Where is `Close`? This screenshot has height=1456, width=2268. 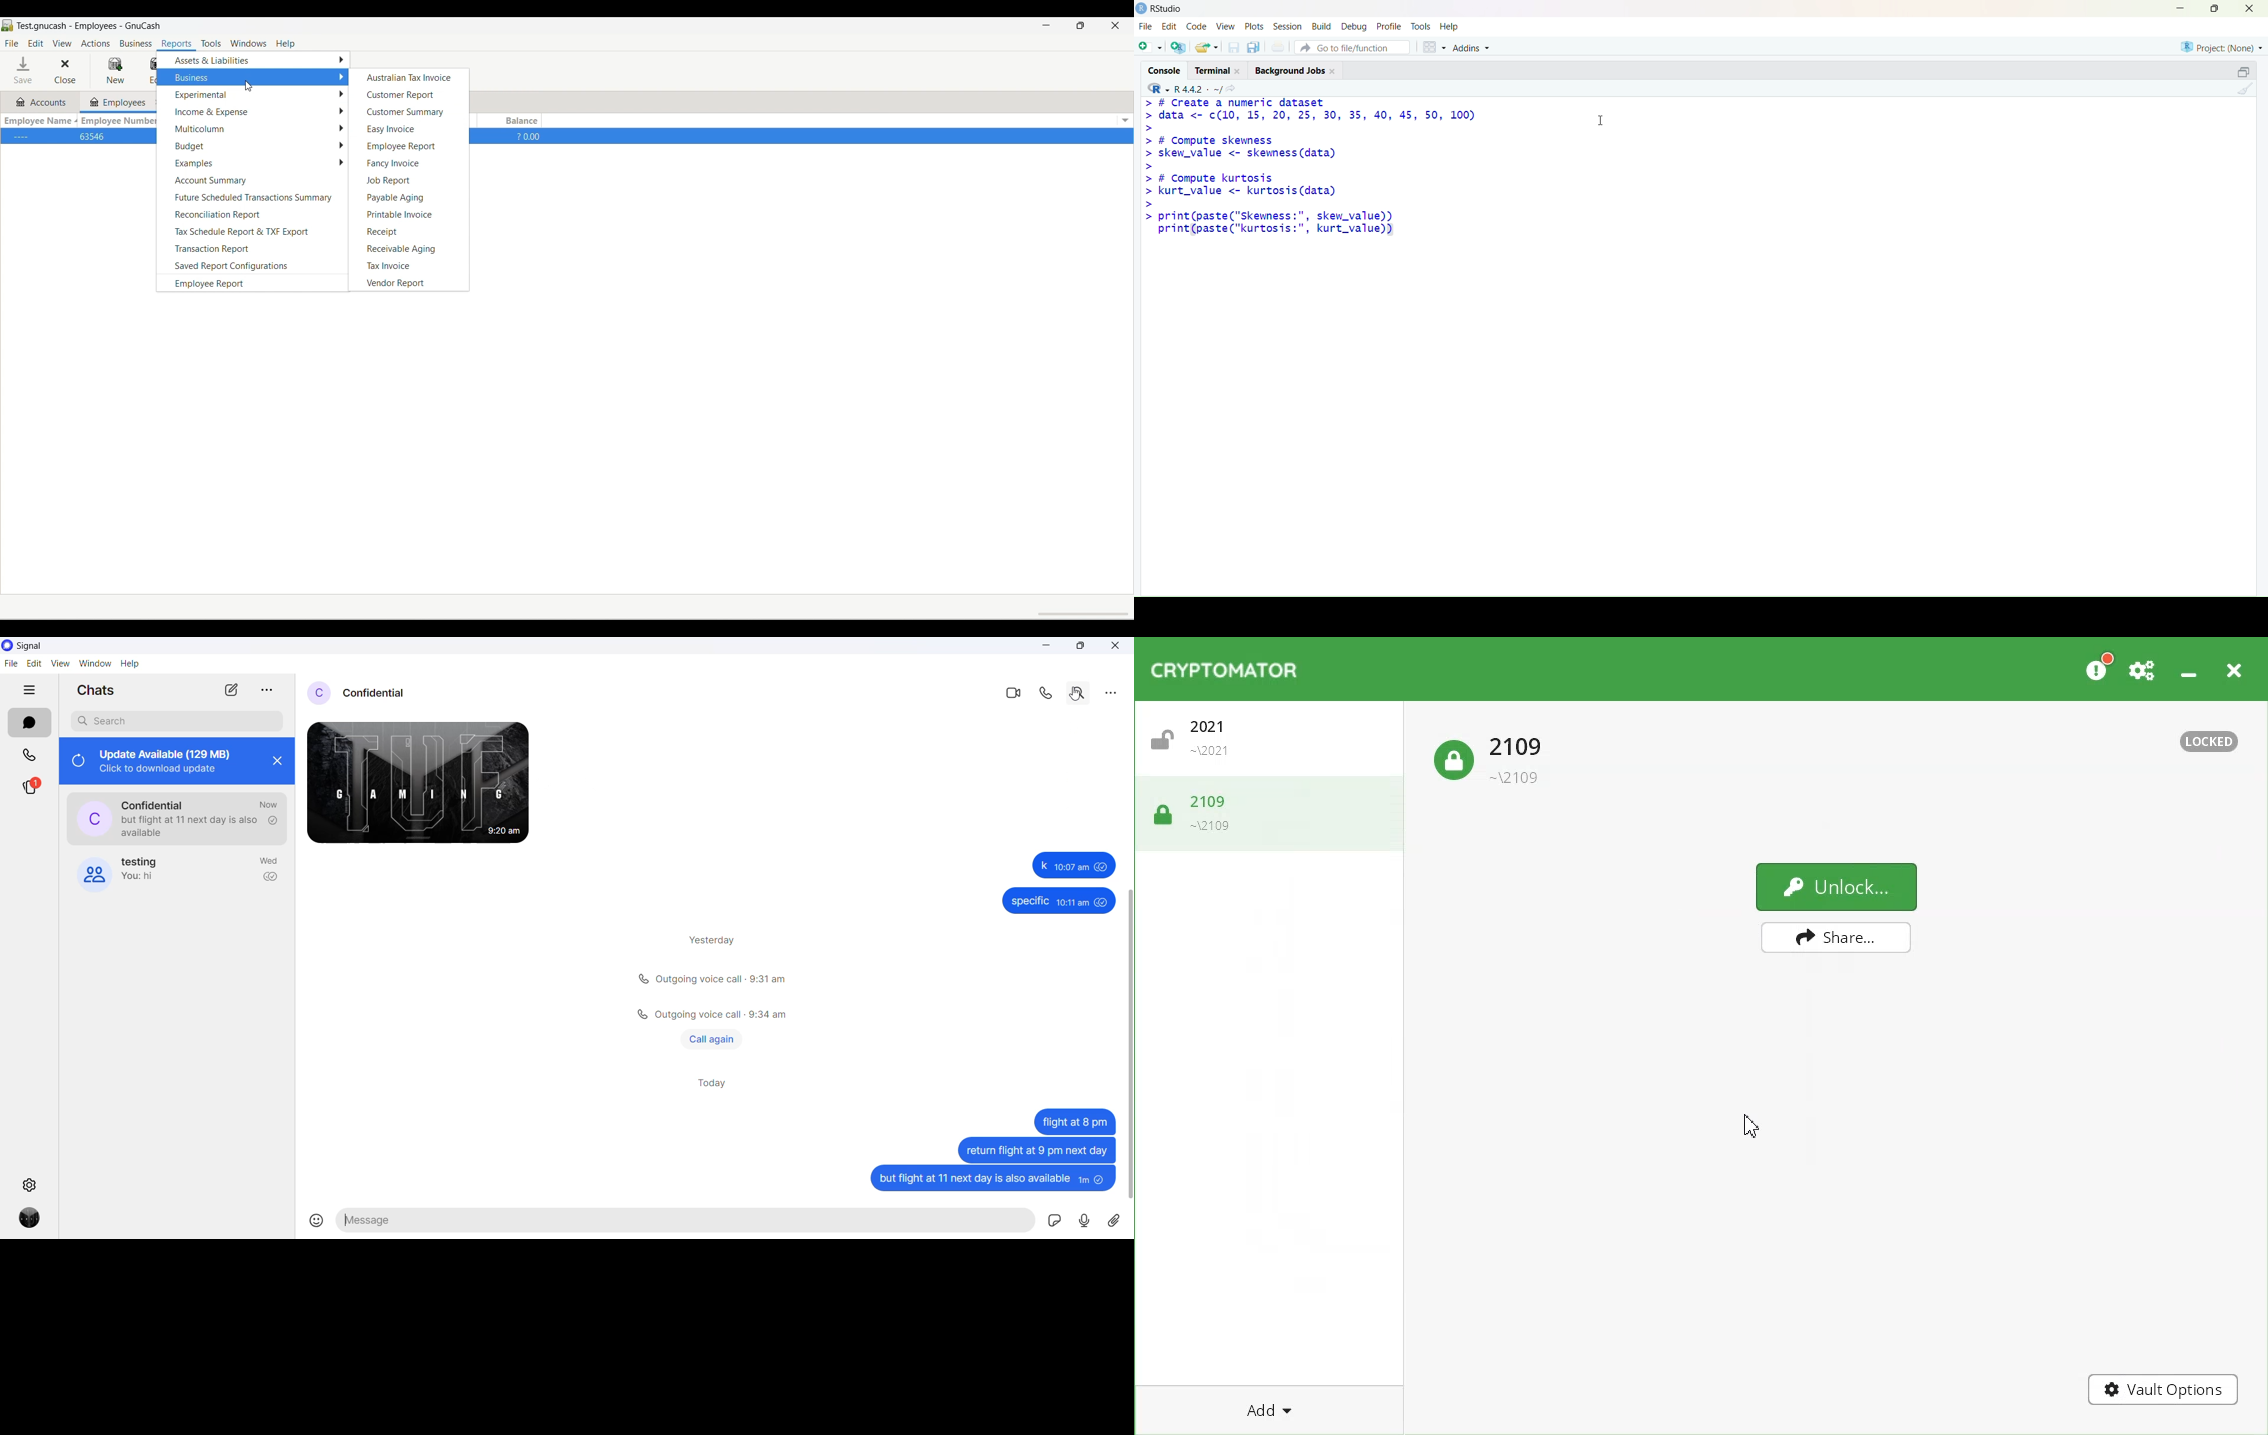 Close is located at coordinates (2253, 12).